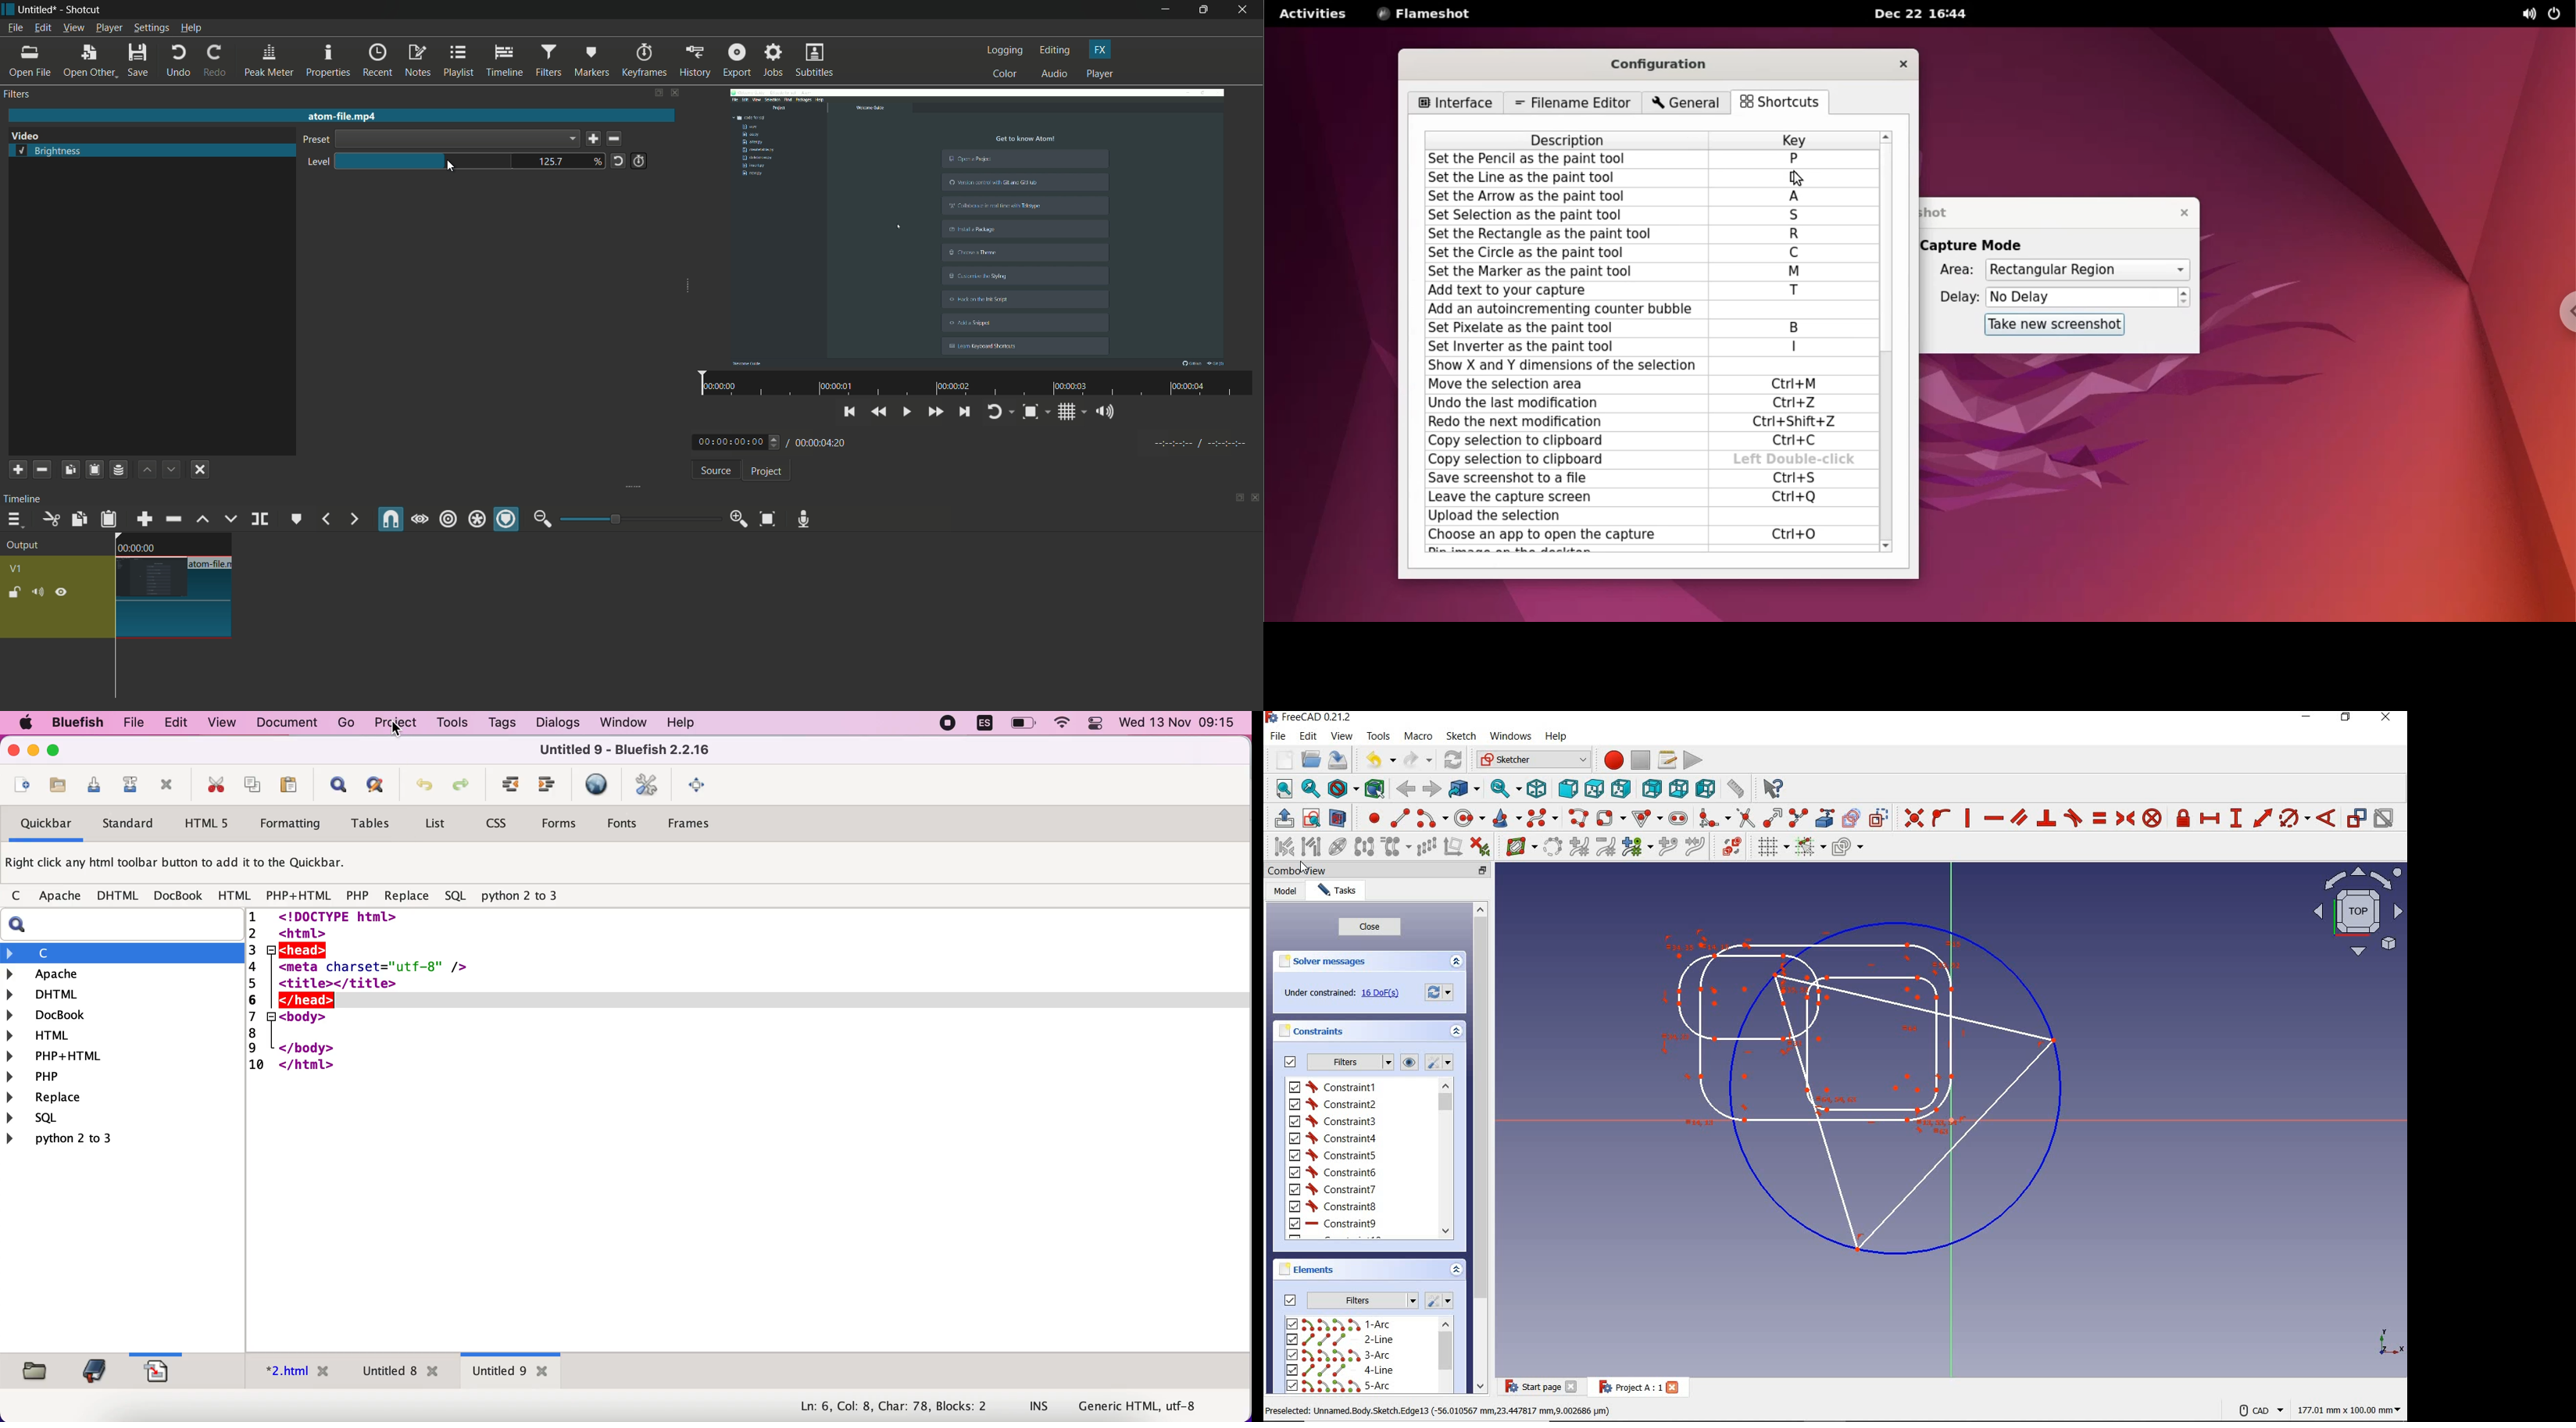  Describe the element at coordinates (152, 28) in the screenshot. I see `settings menu` at that location.